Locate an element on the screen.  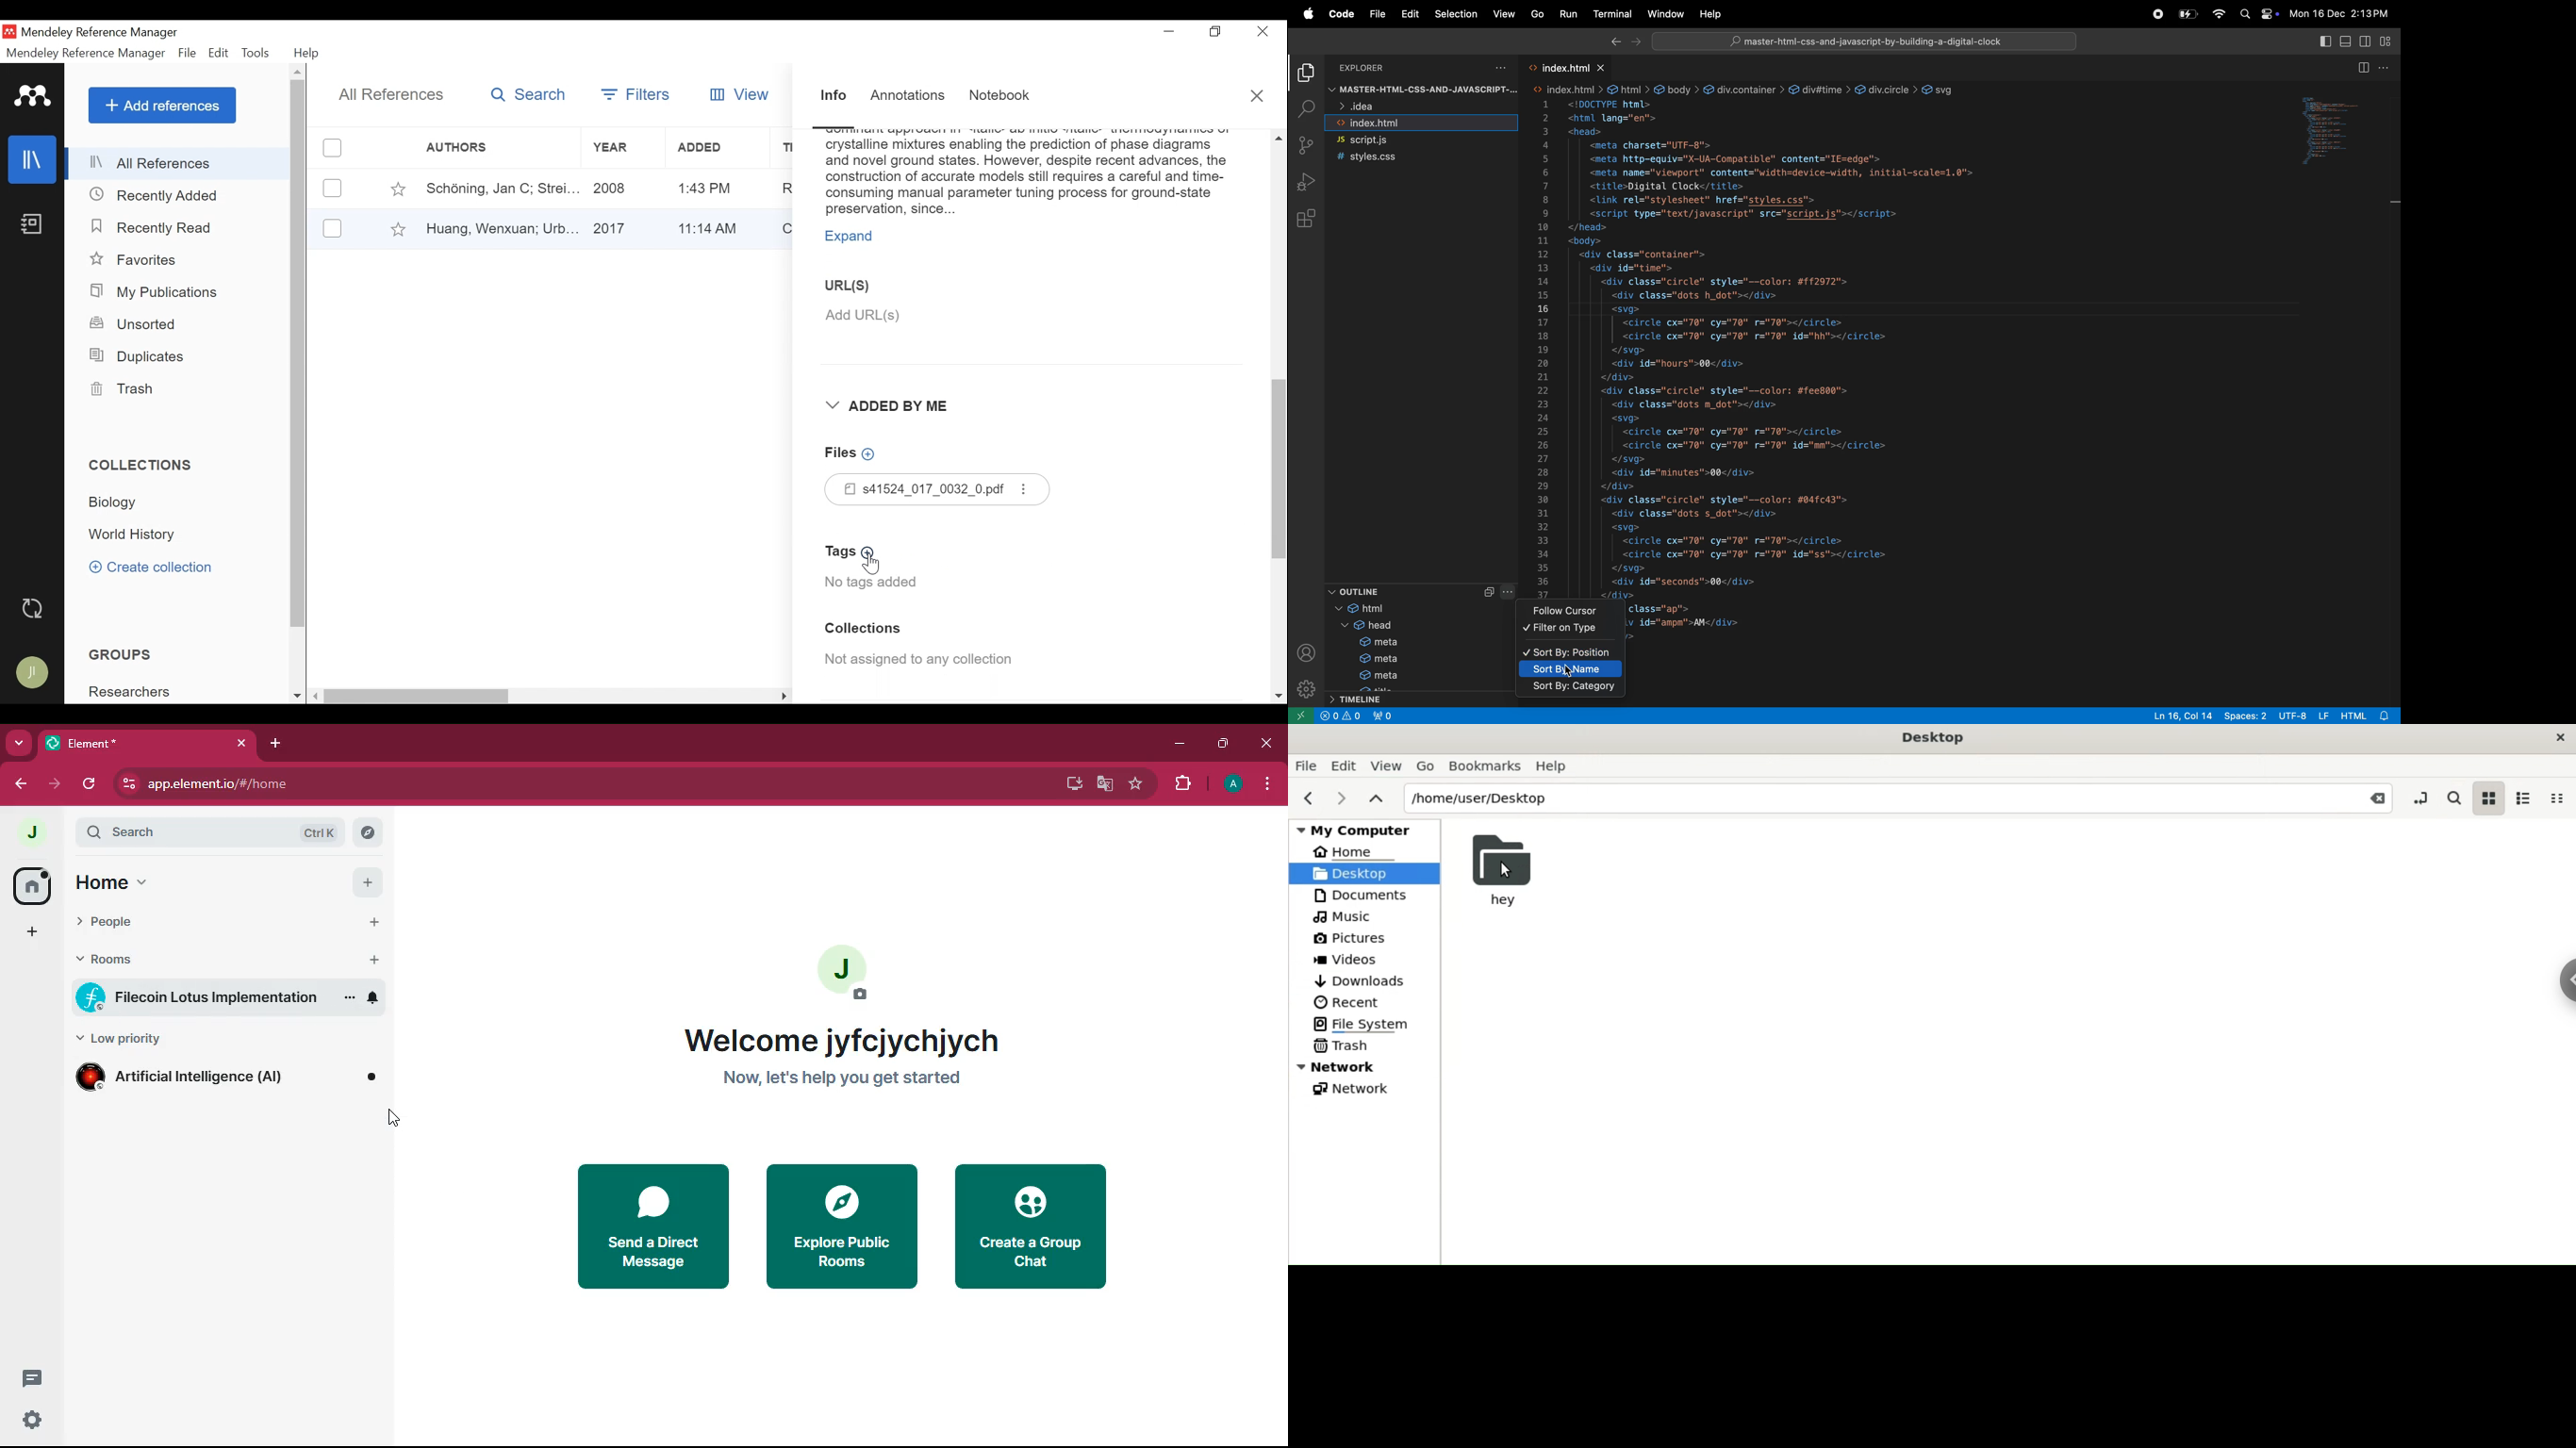
url is located at coordinates (218, 784).